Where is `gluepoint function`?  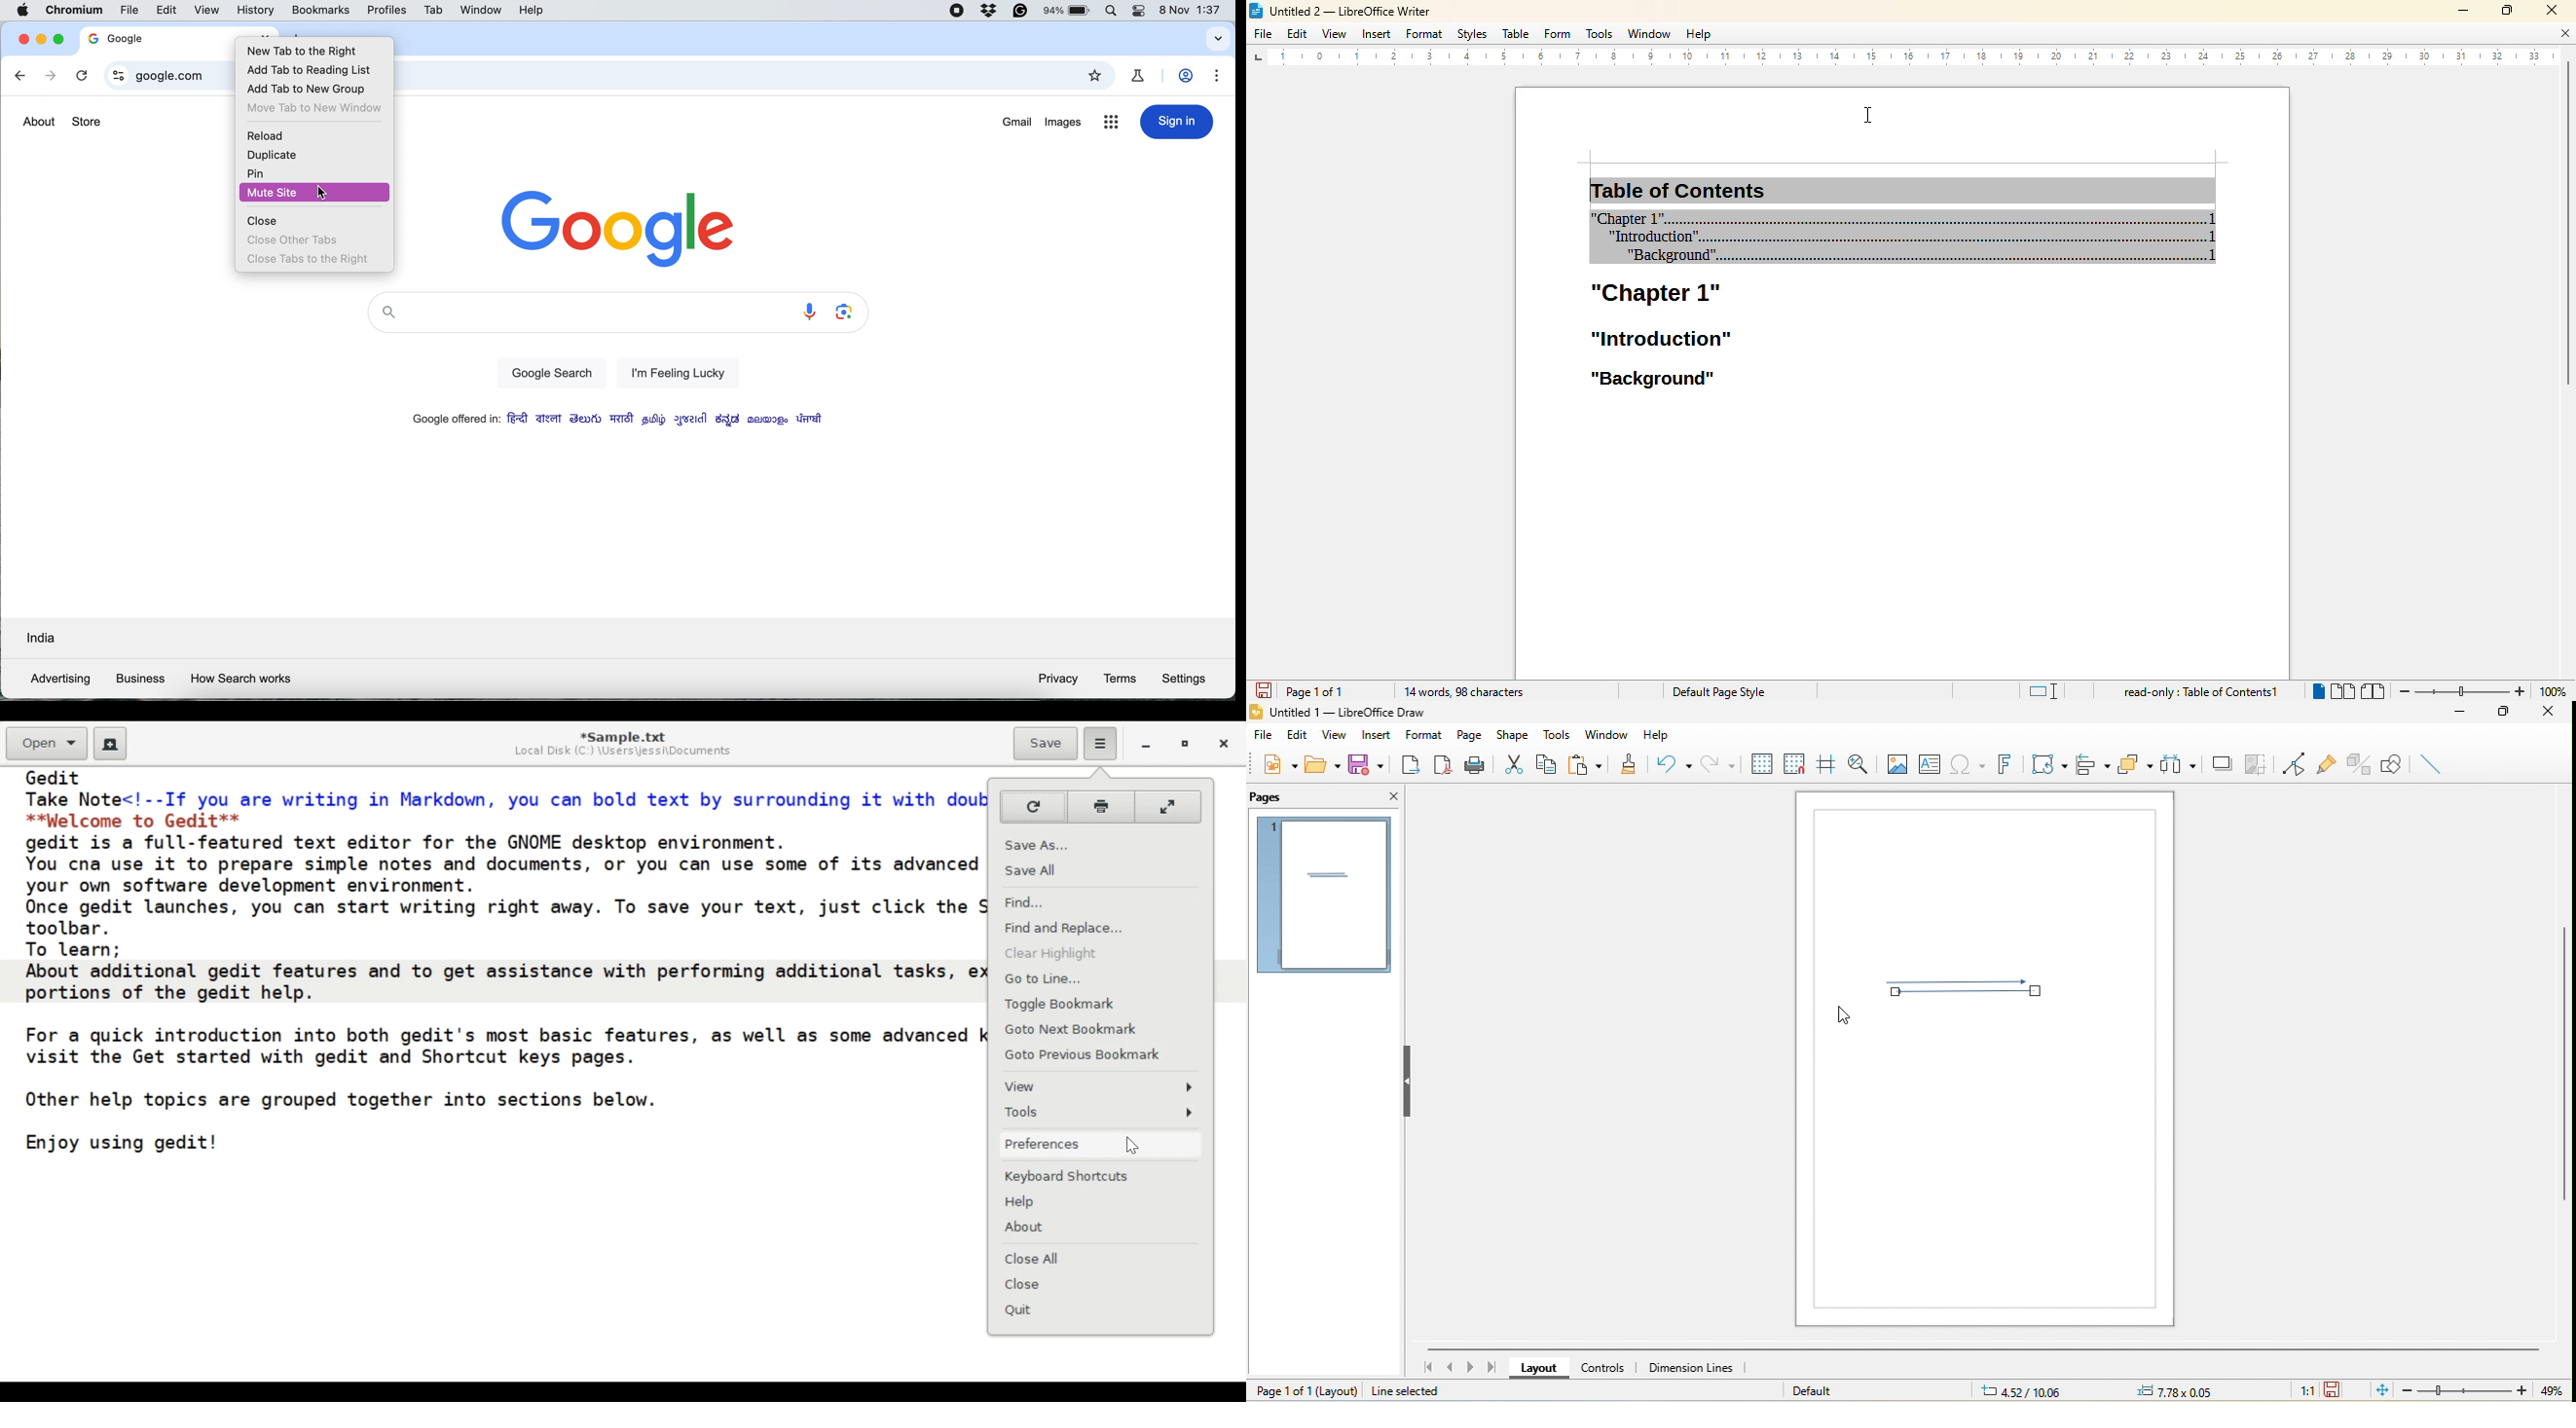
gluepoint function is located at coordinates (2325, 761).